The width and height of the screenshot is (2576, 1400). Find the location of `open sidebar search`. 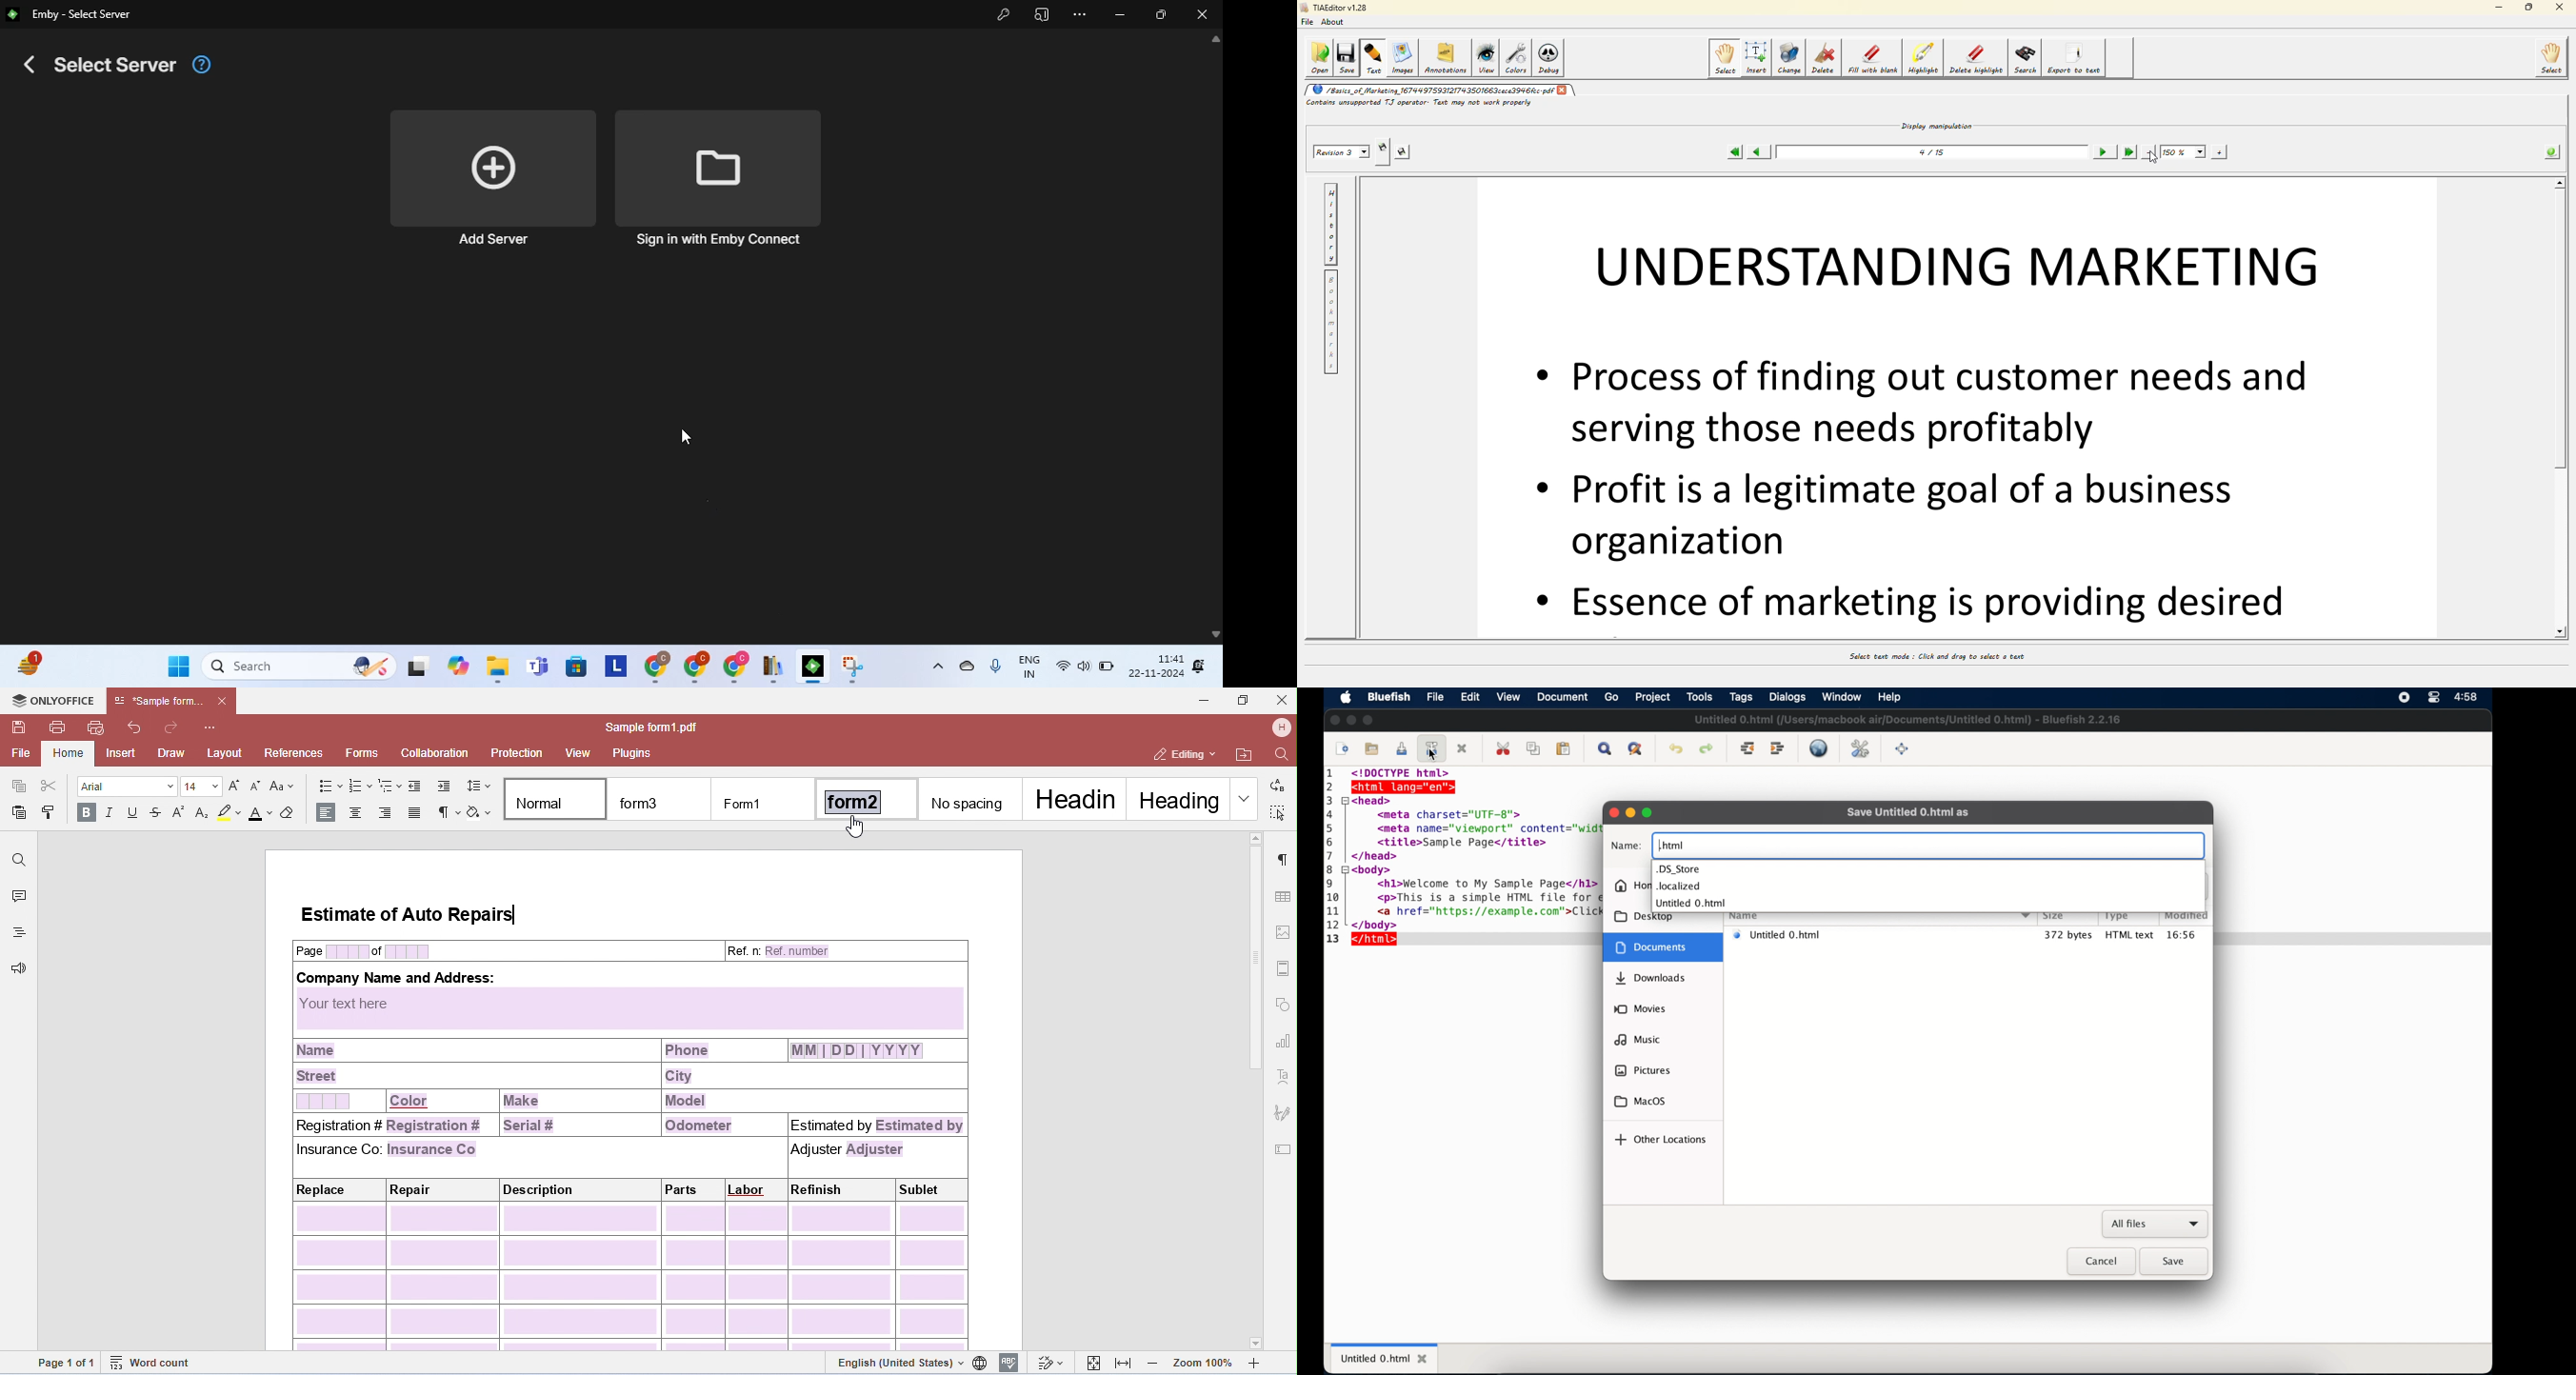

open sidebar search is located at coordinates (1042, 14).